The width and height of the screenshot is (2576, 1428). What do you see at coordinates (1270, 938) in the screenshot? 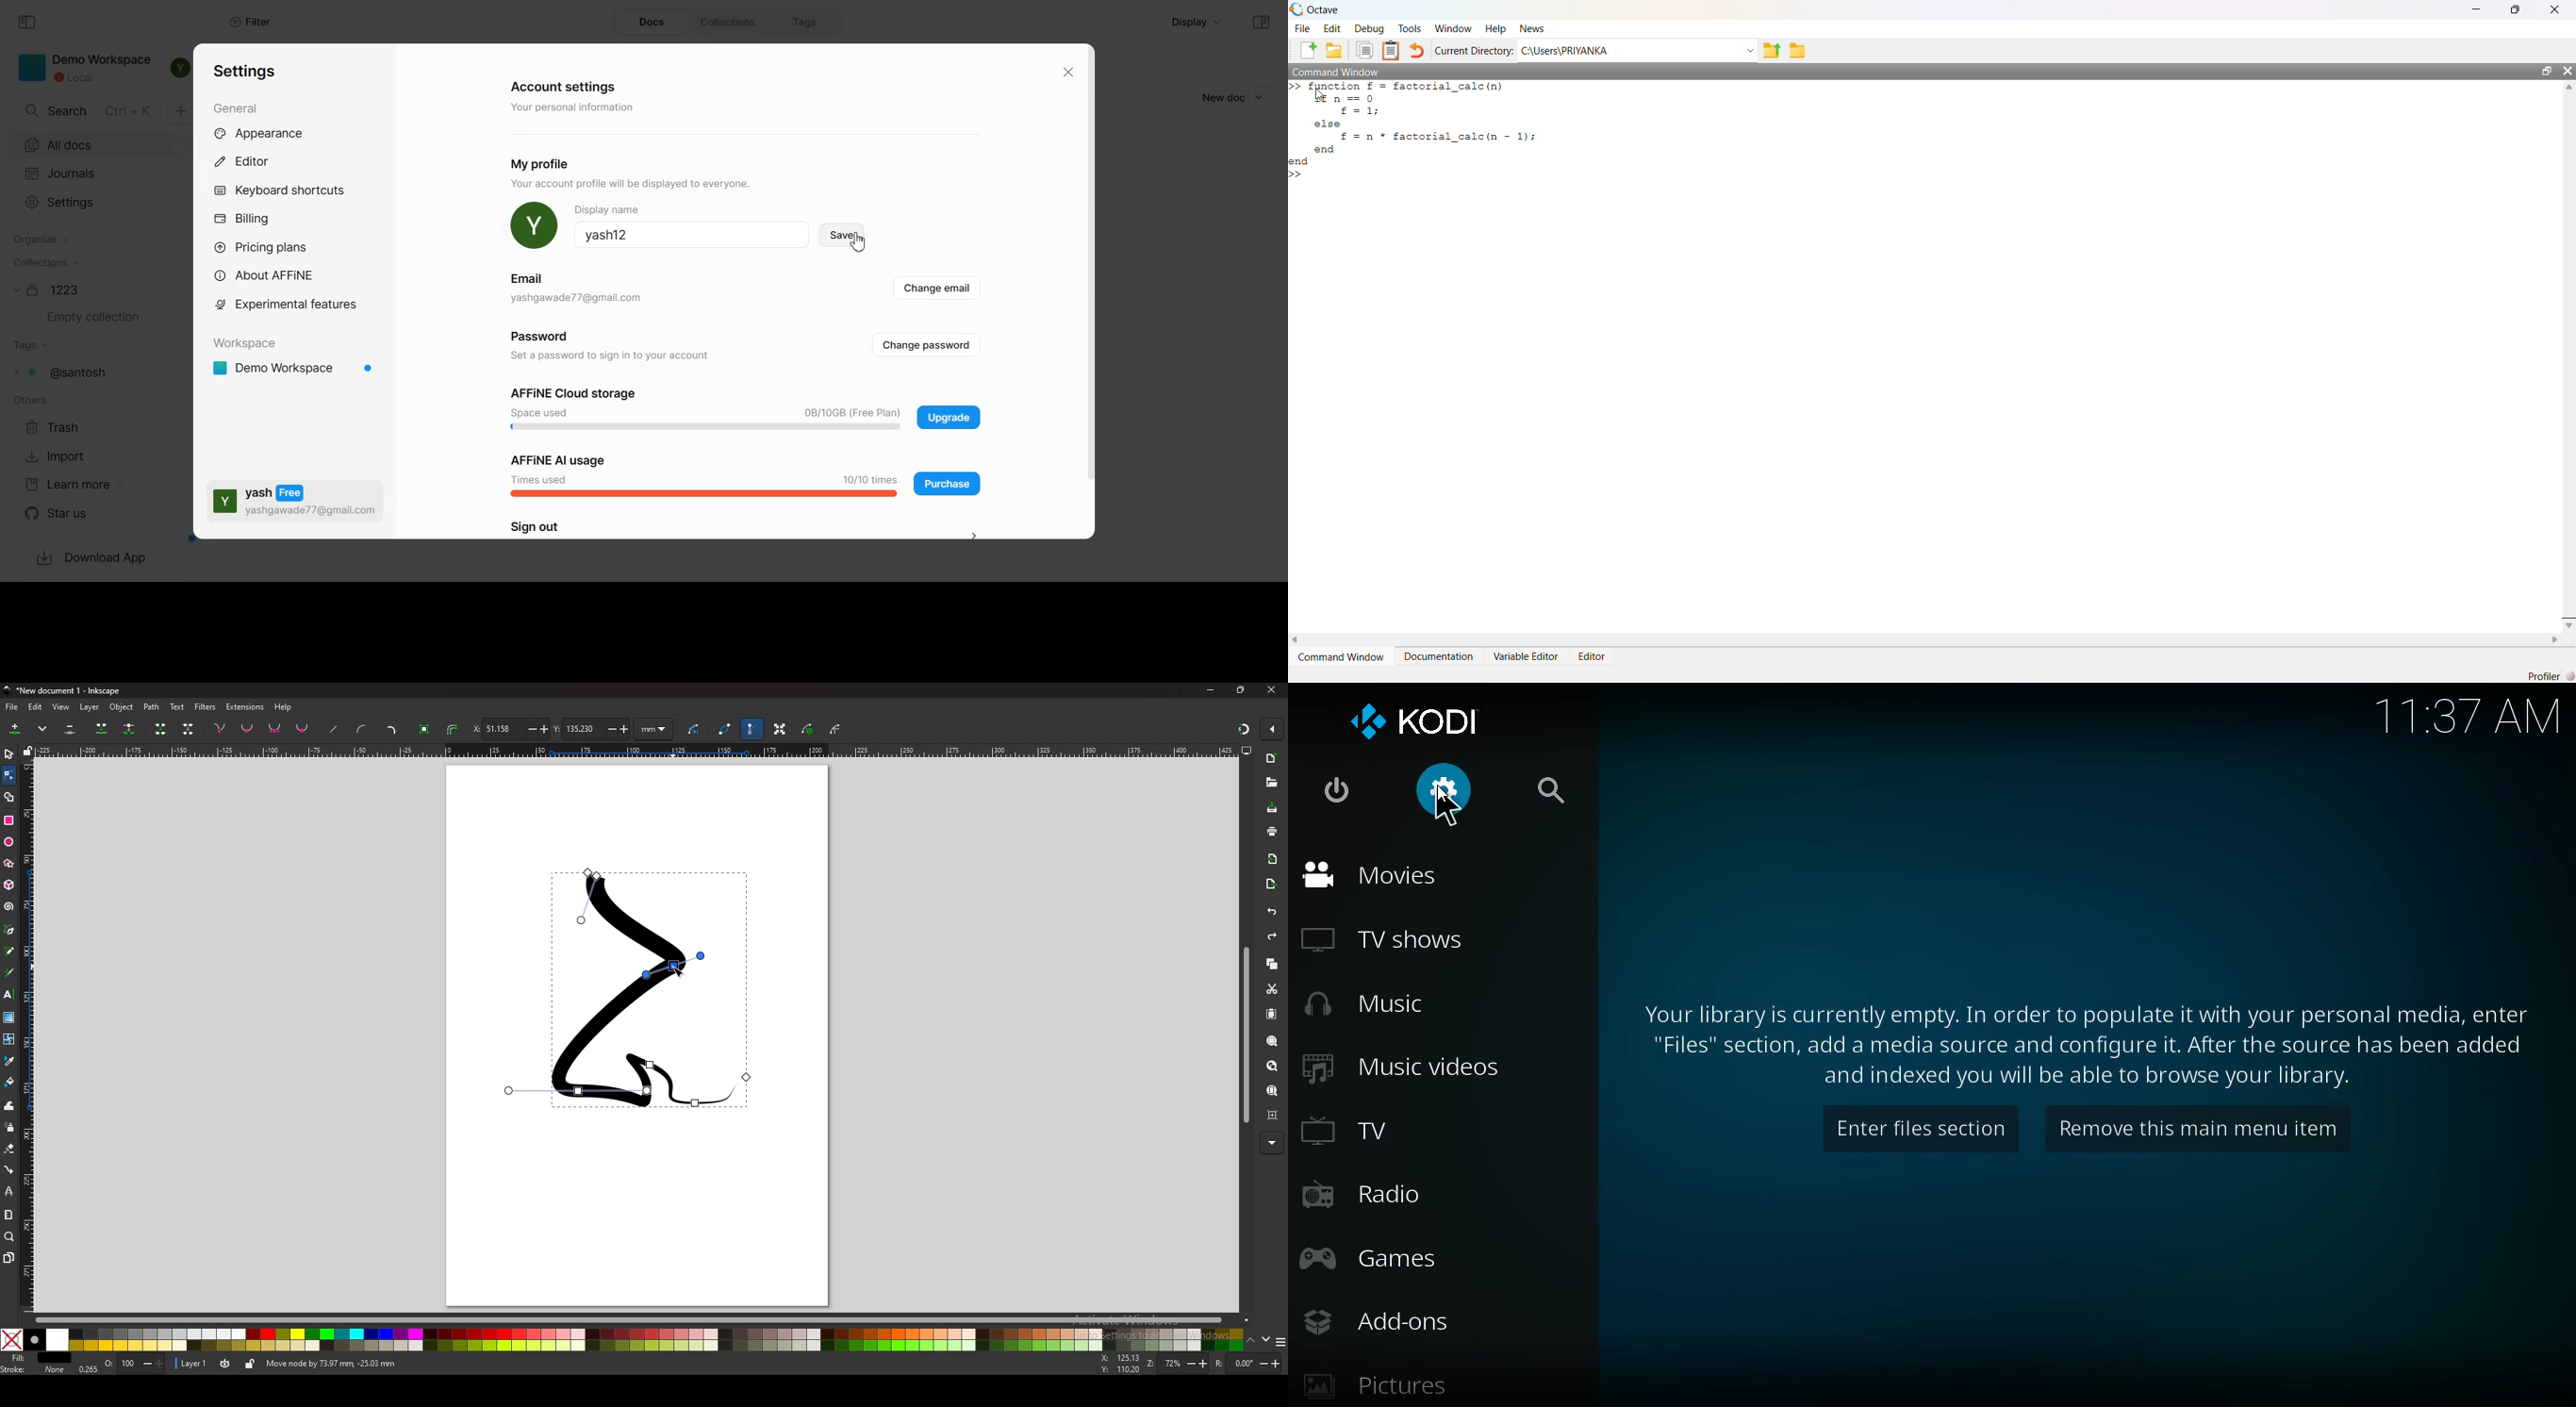
I see `redo` at bounding box center [1270, 938].